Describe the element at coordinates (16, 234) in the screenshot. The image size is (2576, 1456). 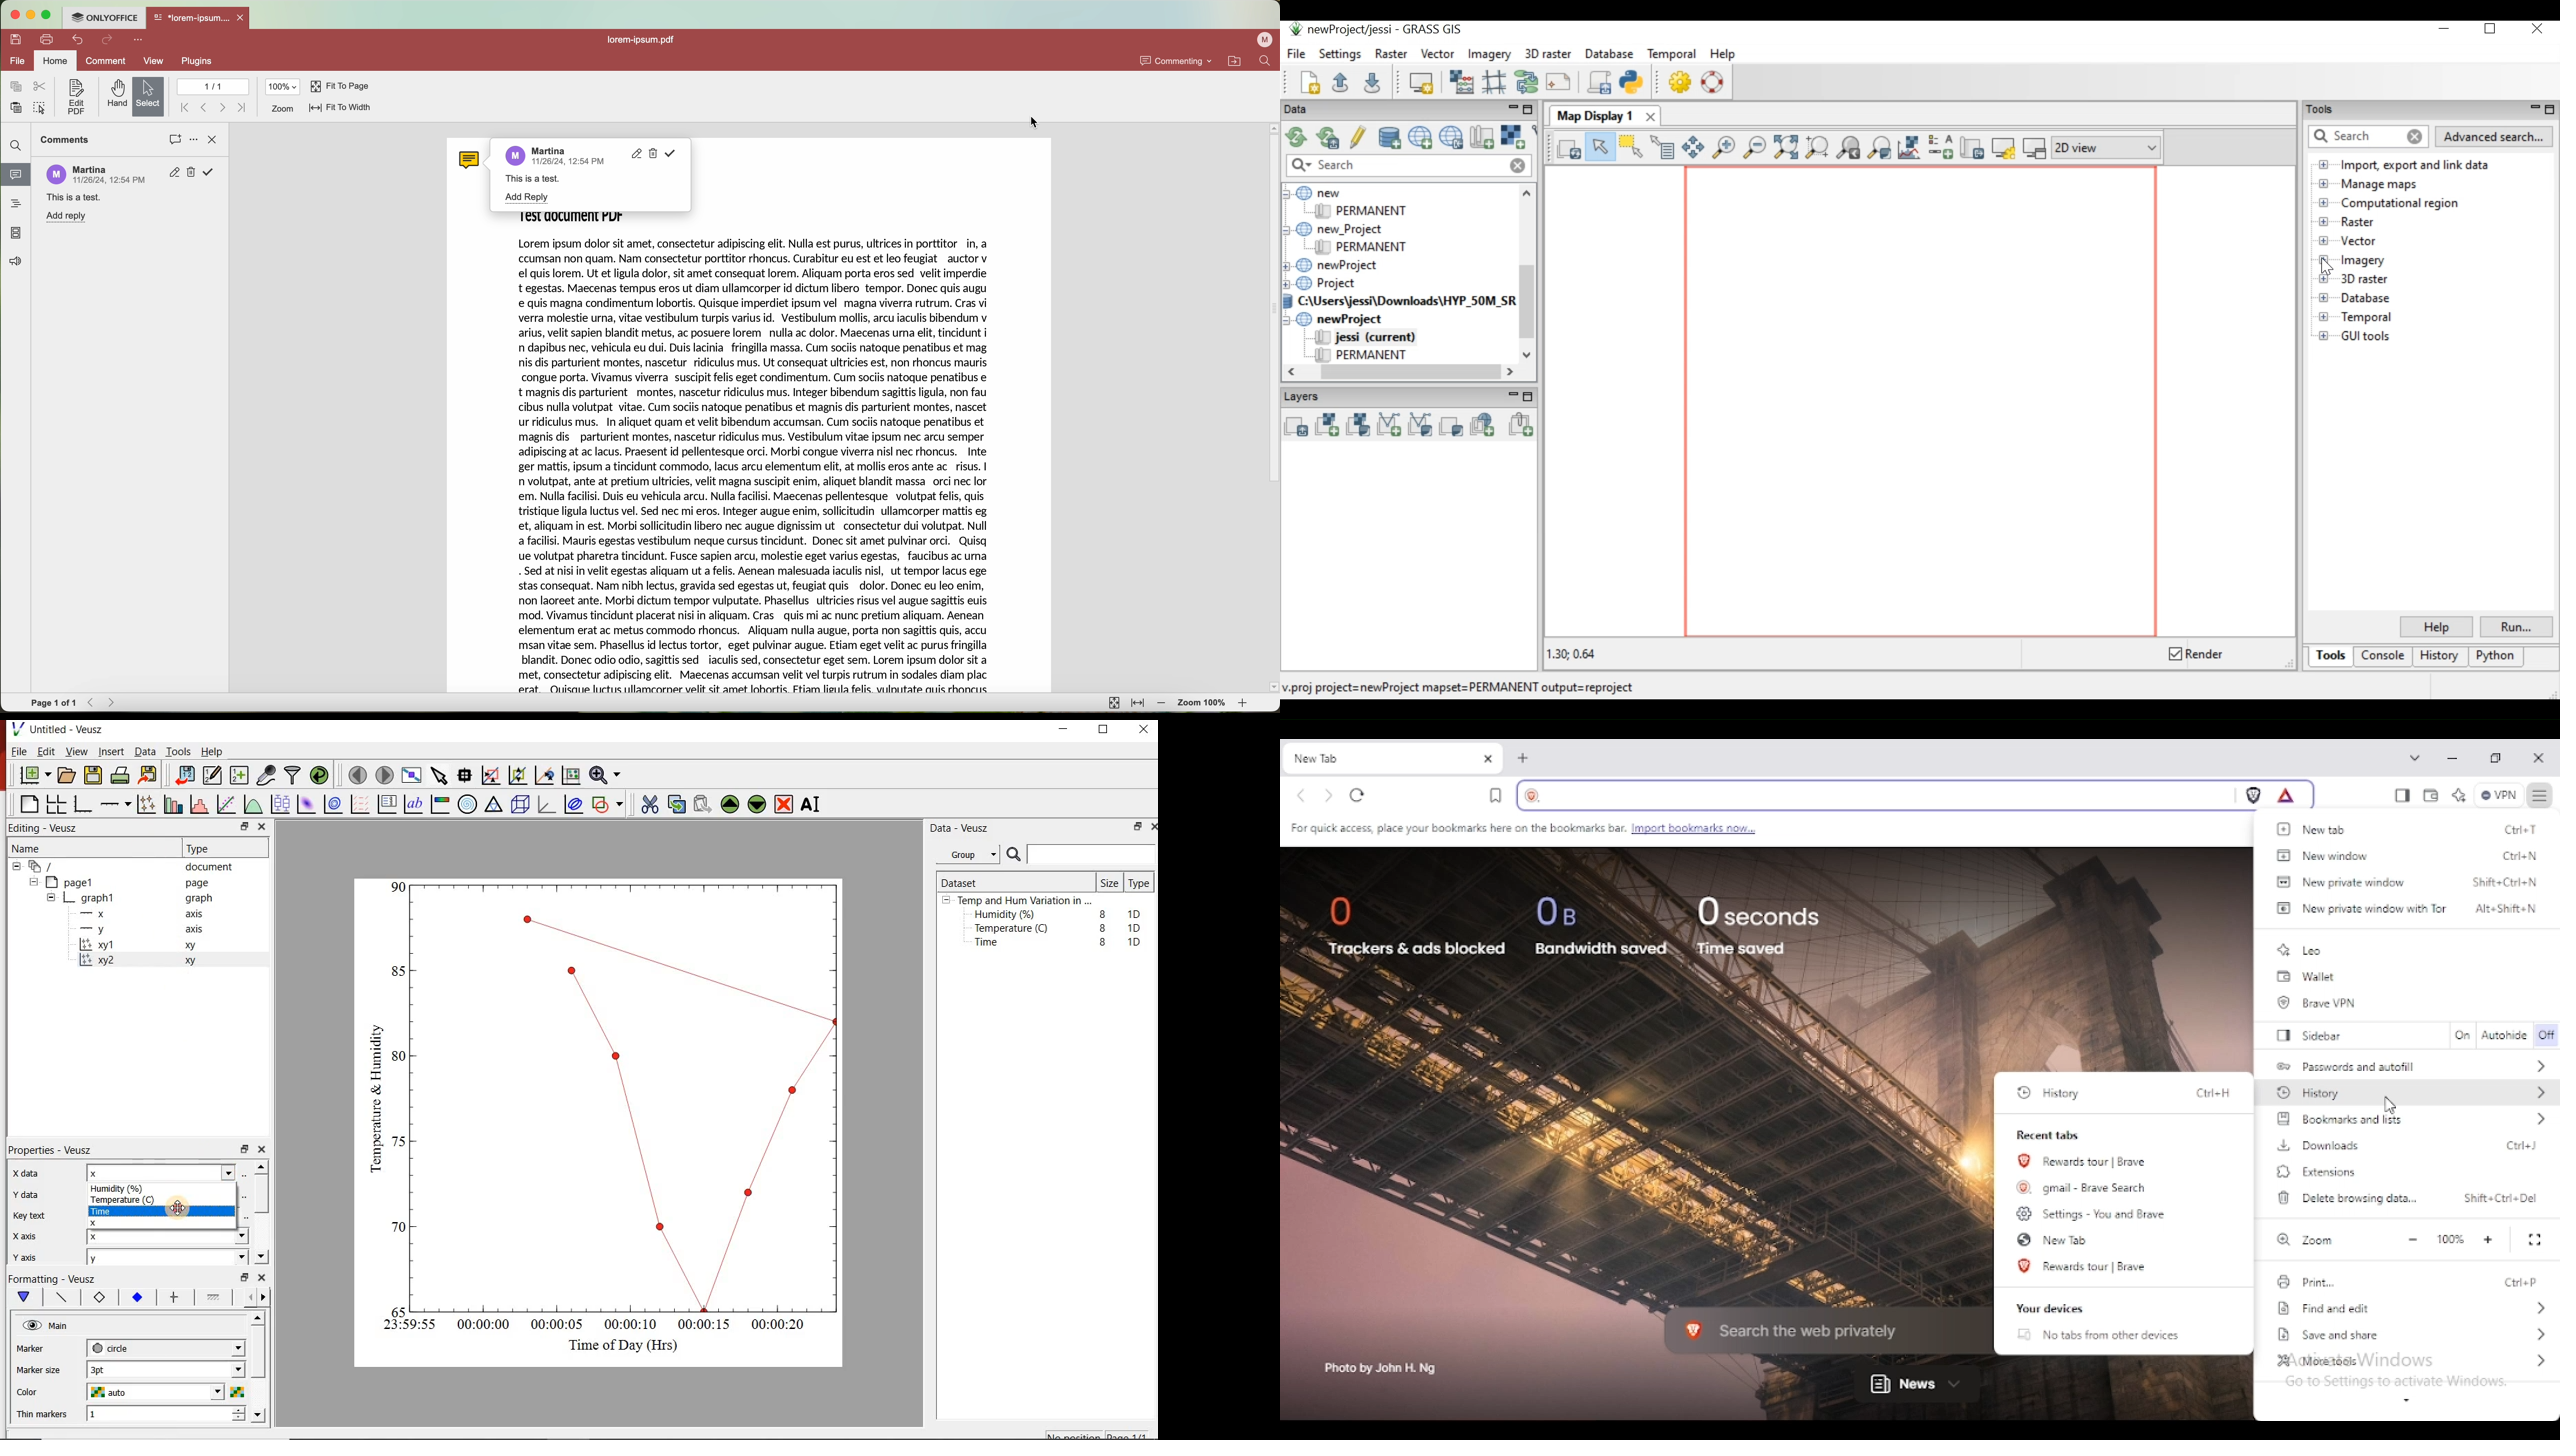
I see `page thumbnails` at that location.